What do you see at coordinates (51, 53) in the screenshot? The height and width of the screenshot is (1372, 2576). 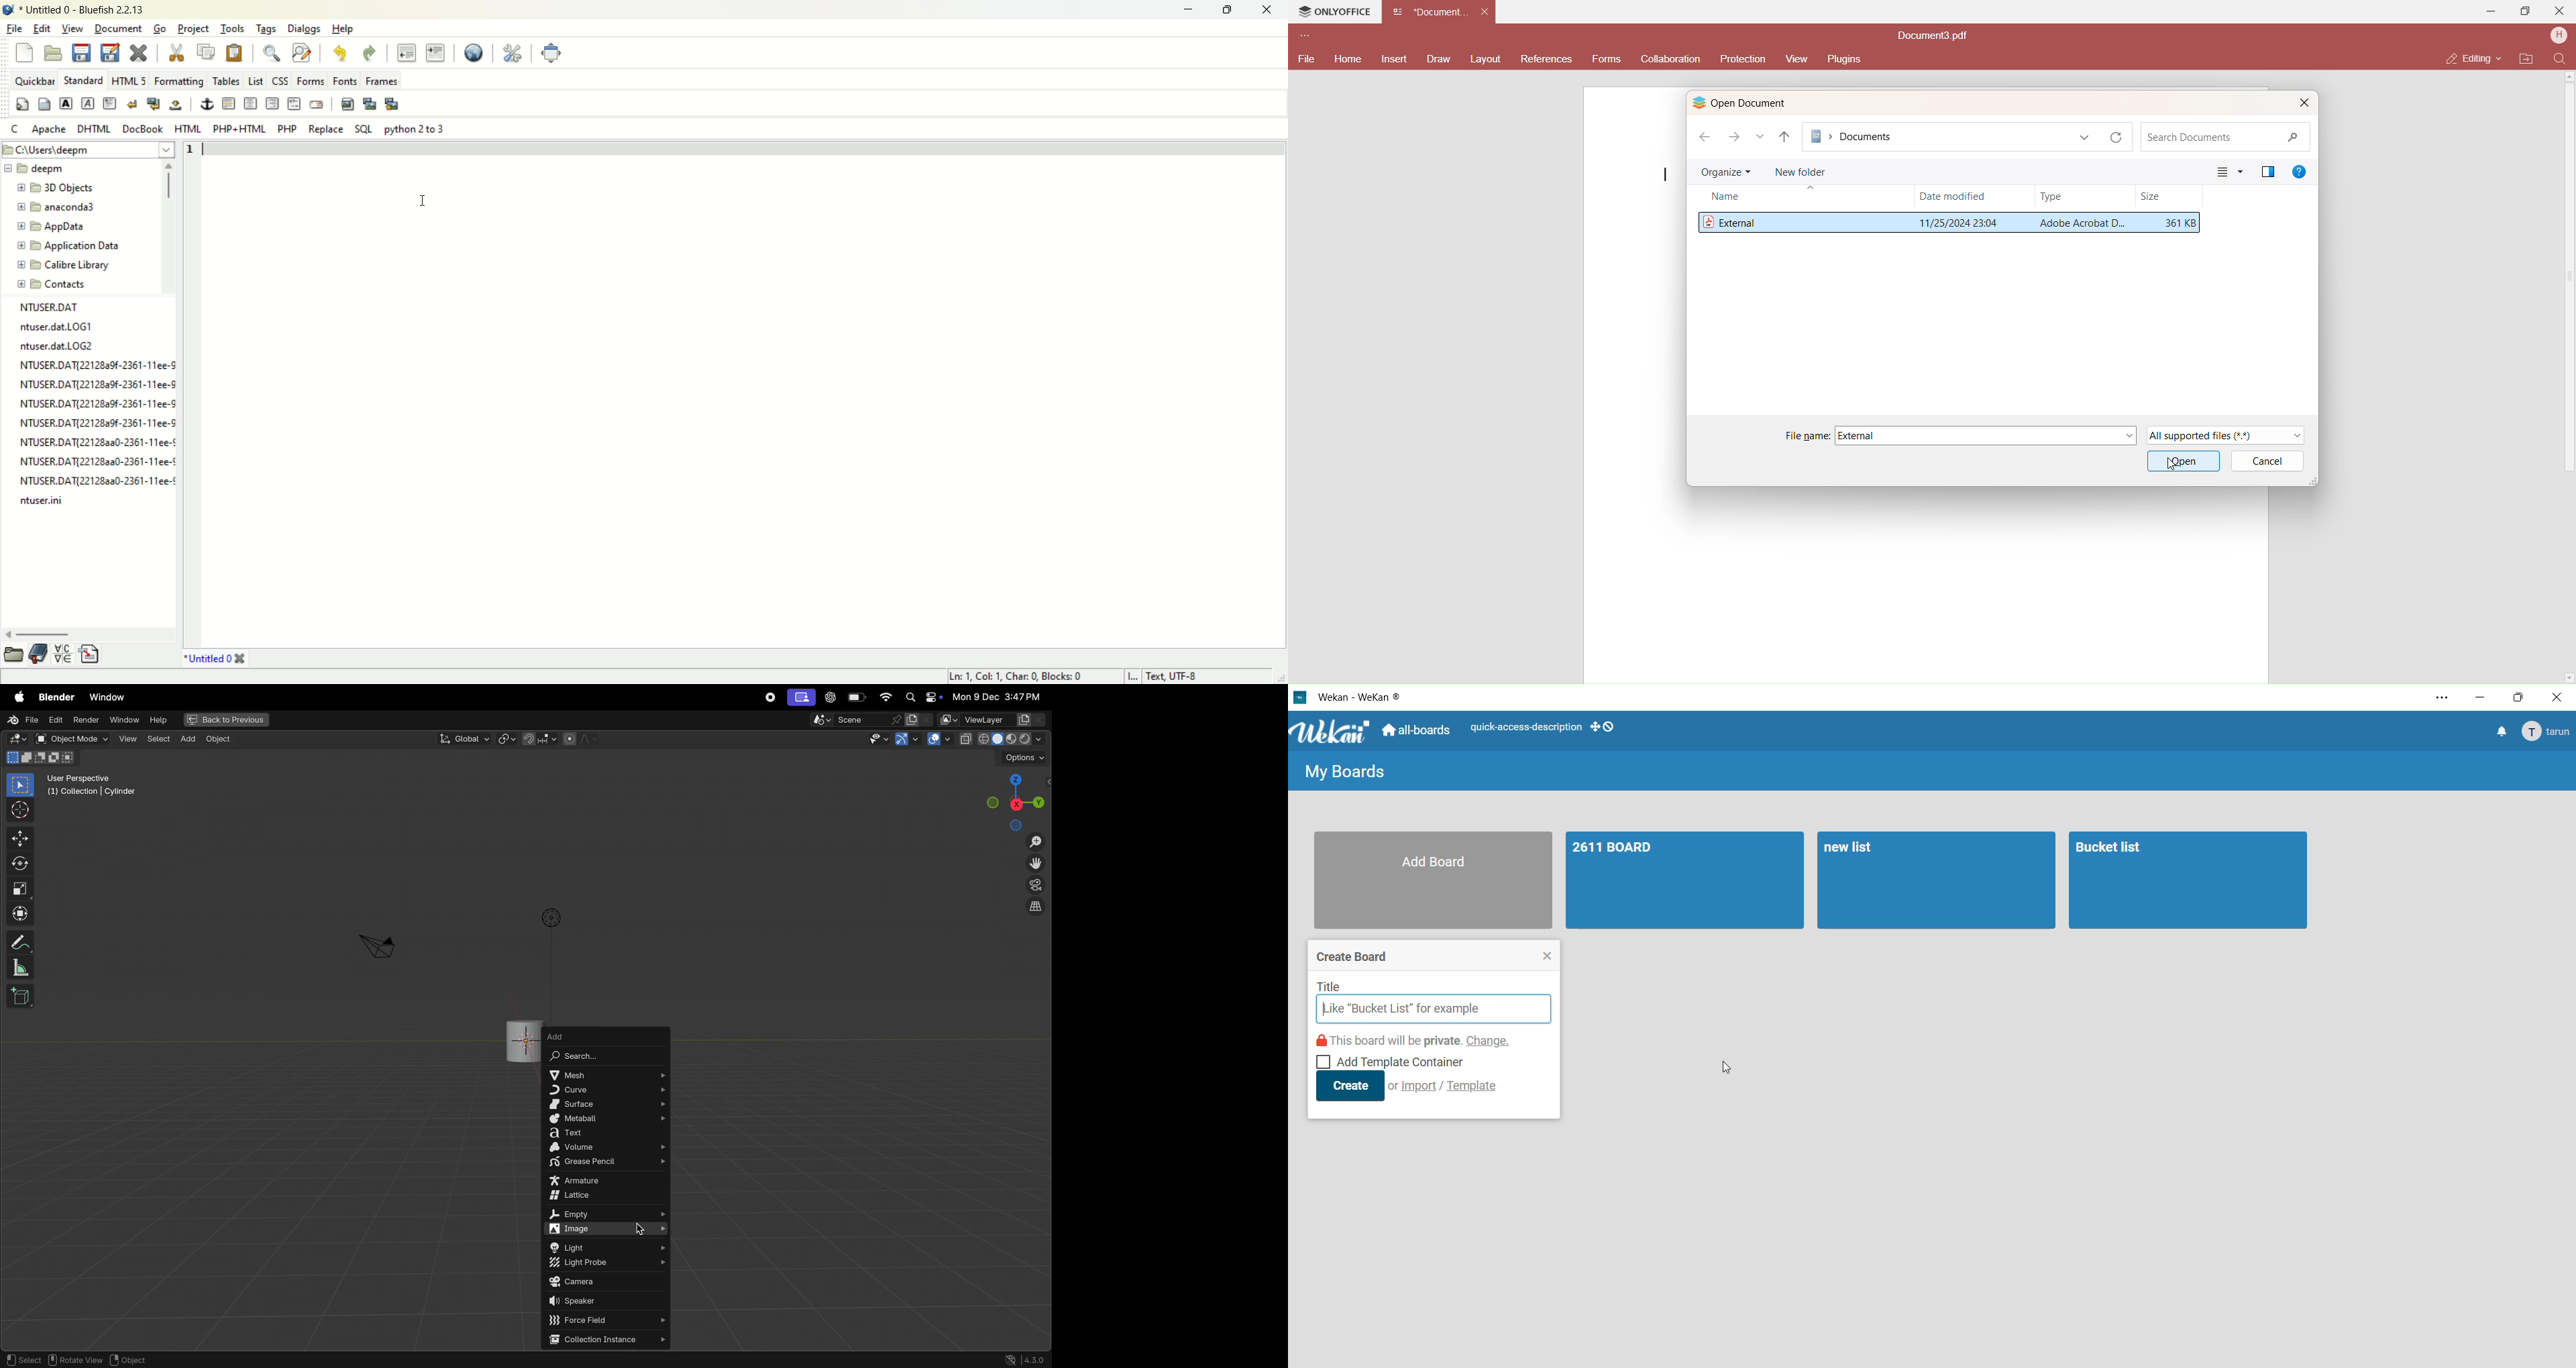 I see `open` at bounding box center [51, 53].